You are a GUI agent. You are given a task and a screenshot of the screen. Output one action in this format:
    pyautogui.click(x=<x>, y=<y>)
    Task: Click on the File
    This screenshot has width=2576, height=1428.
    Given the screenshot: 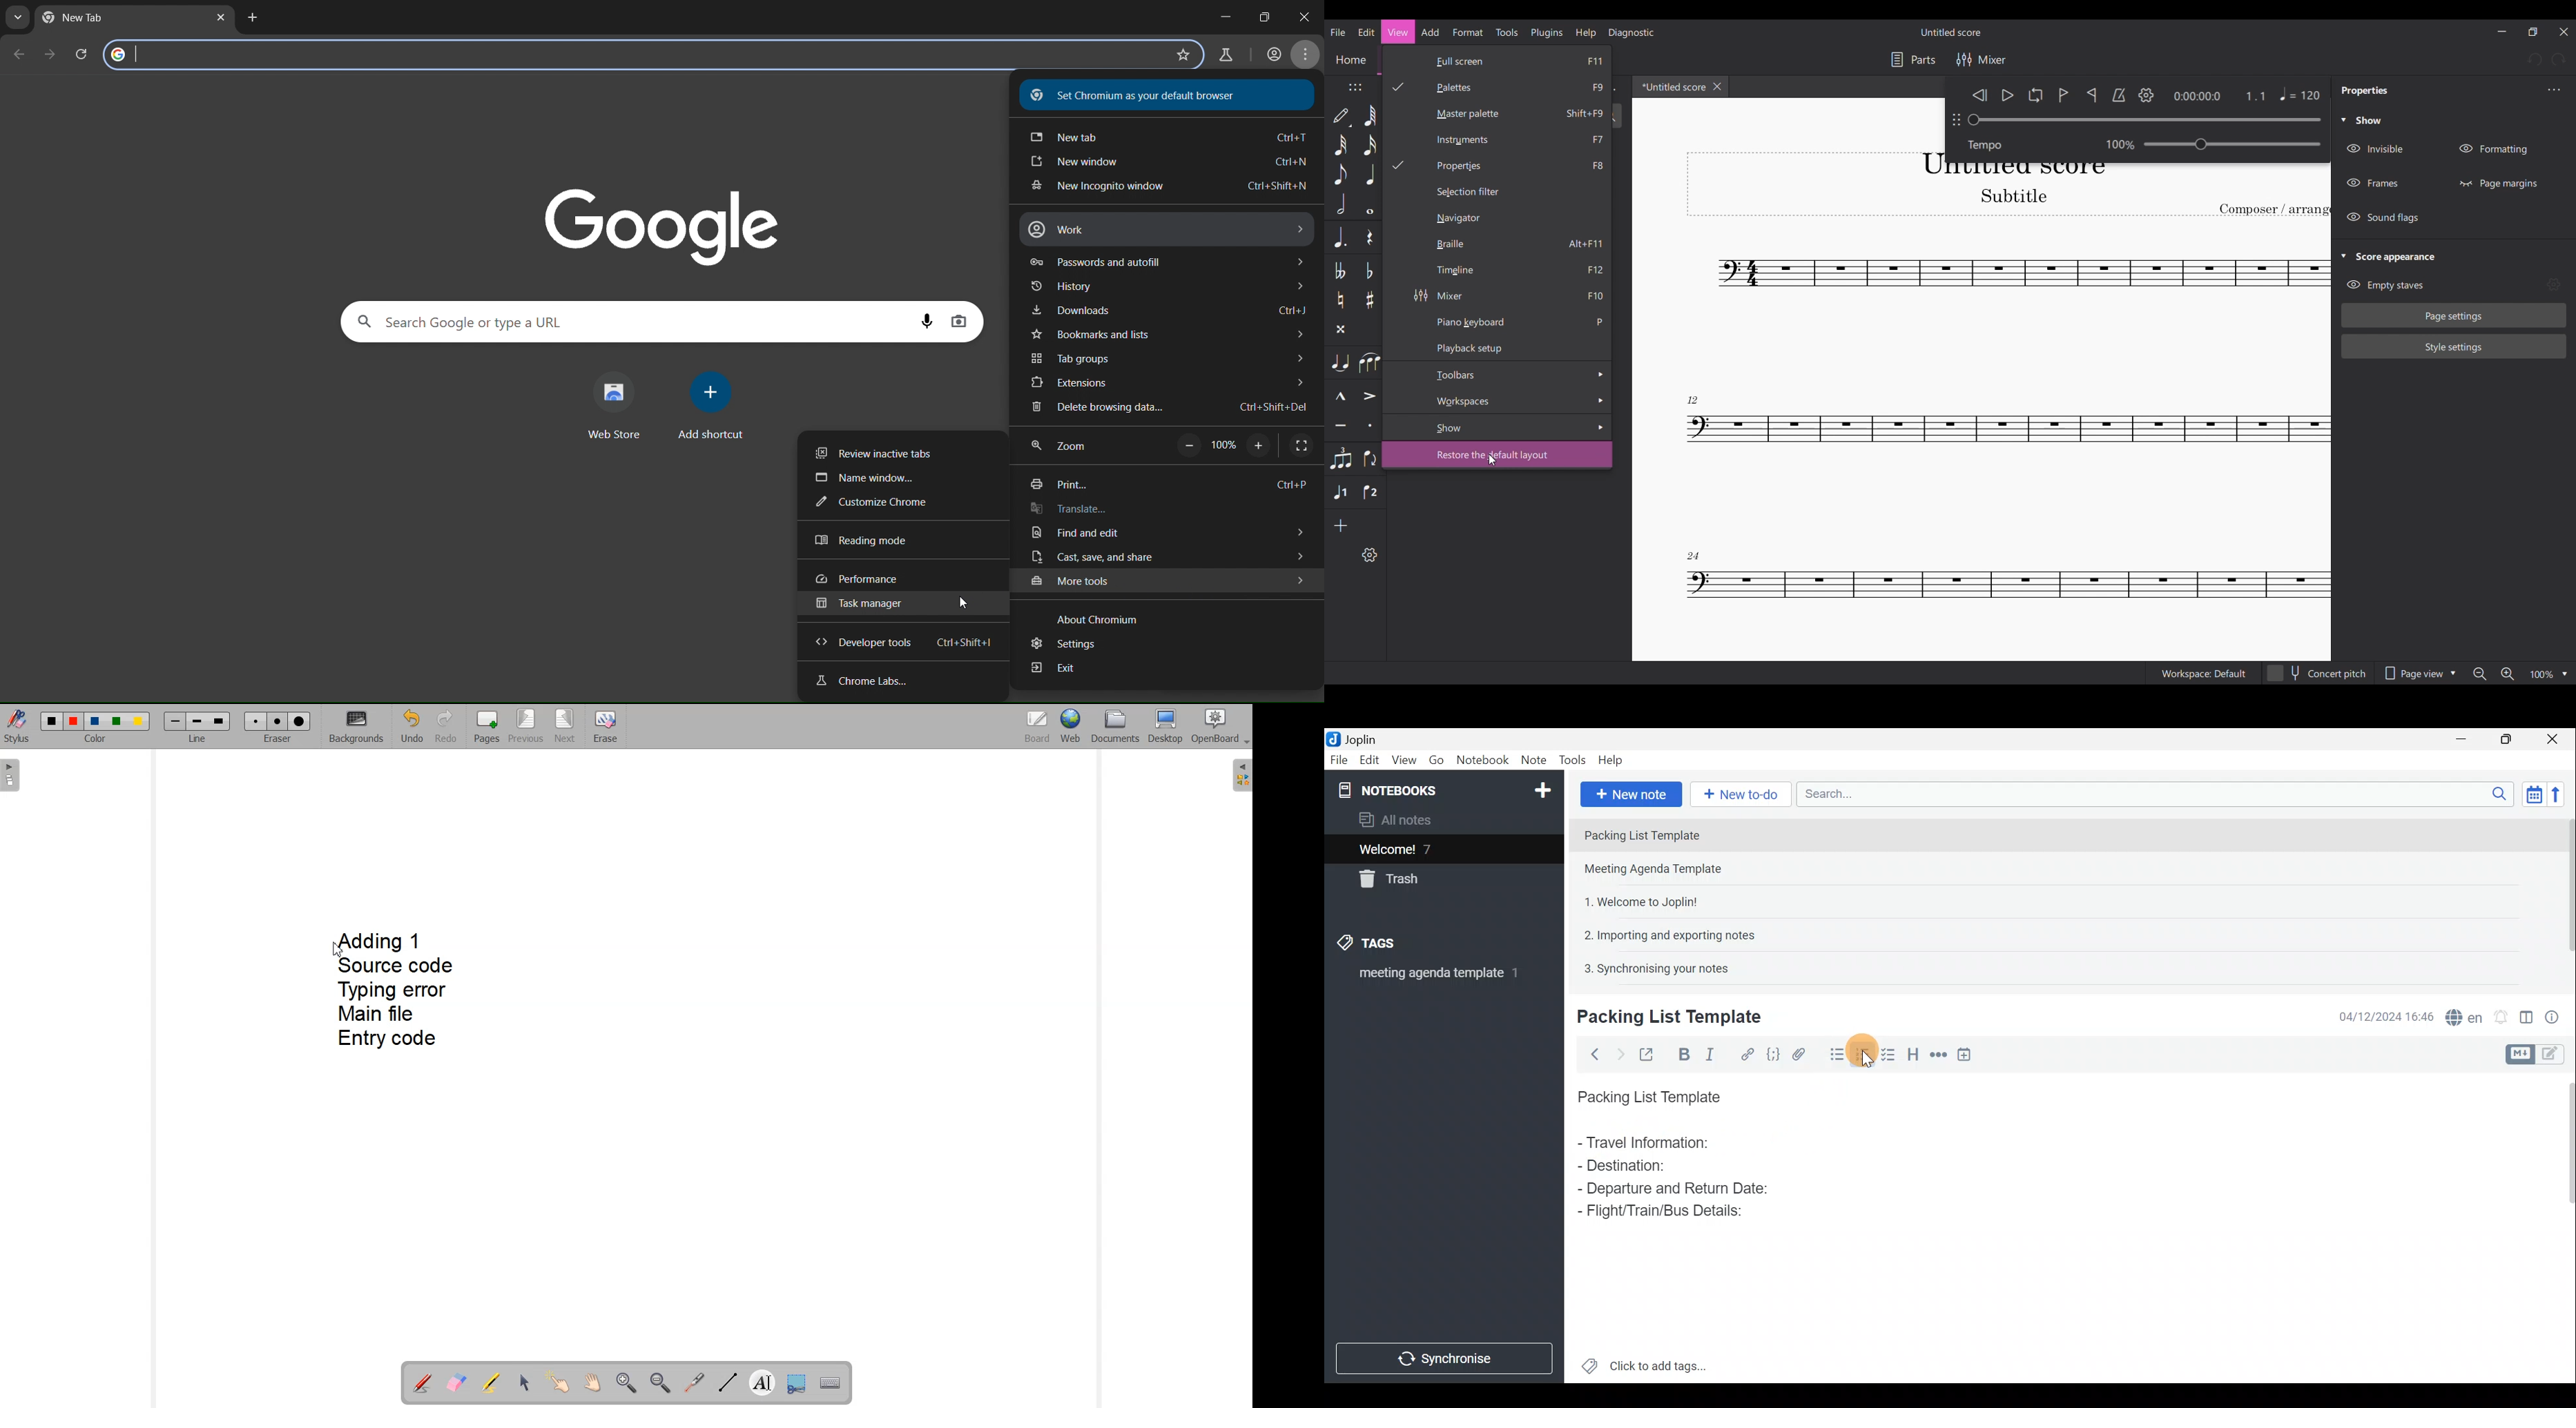 What is the action you would take?
    pyautogui.click(x=1337, y=759)
    